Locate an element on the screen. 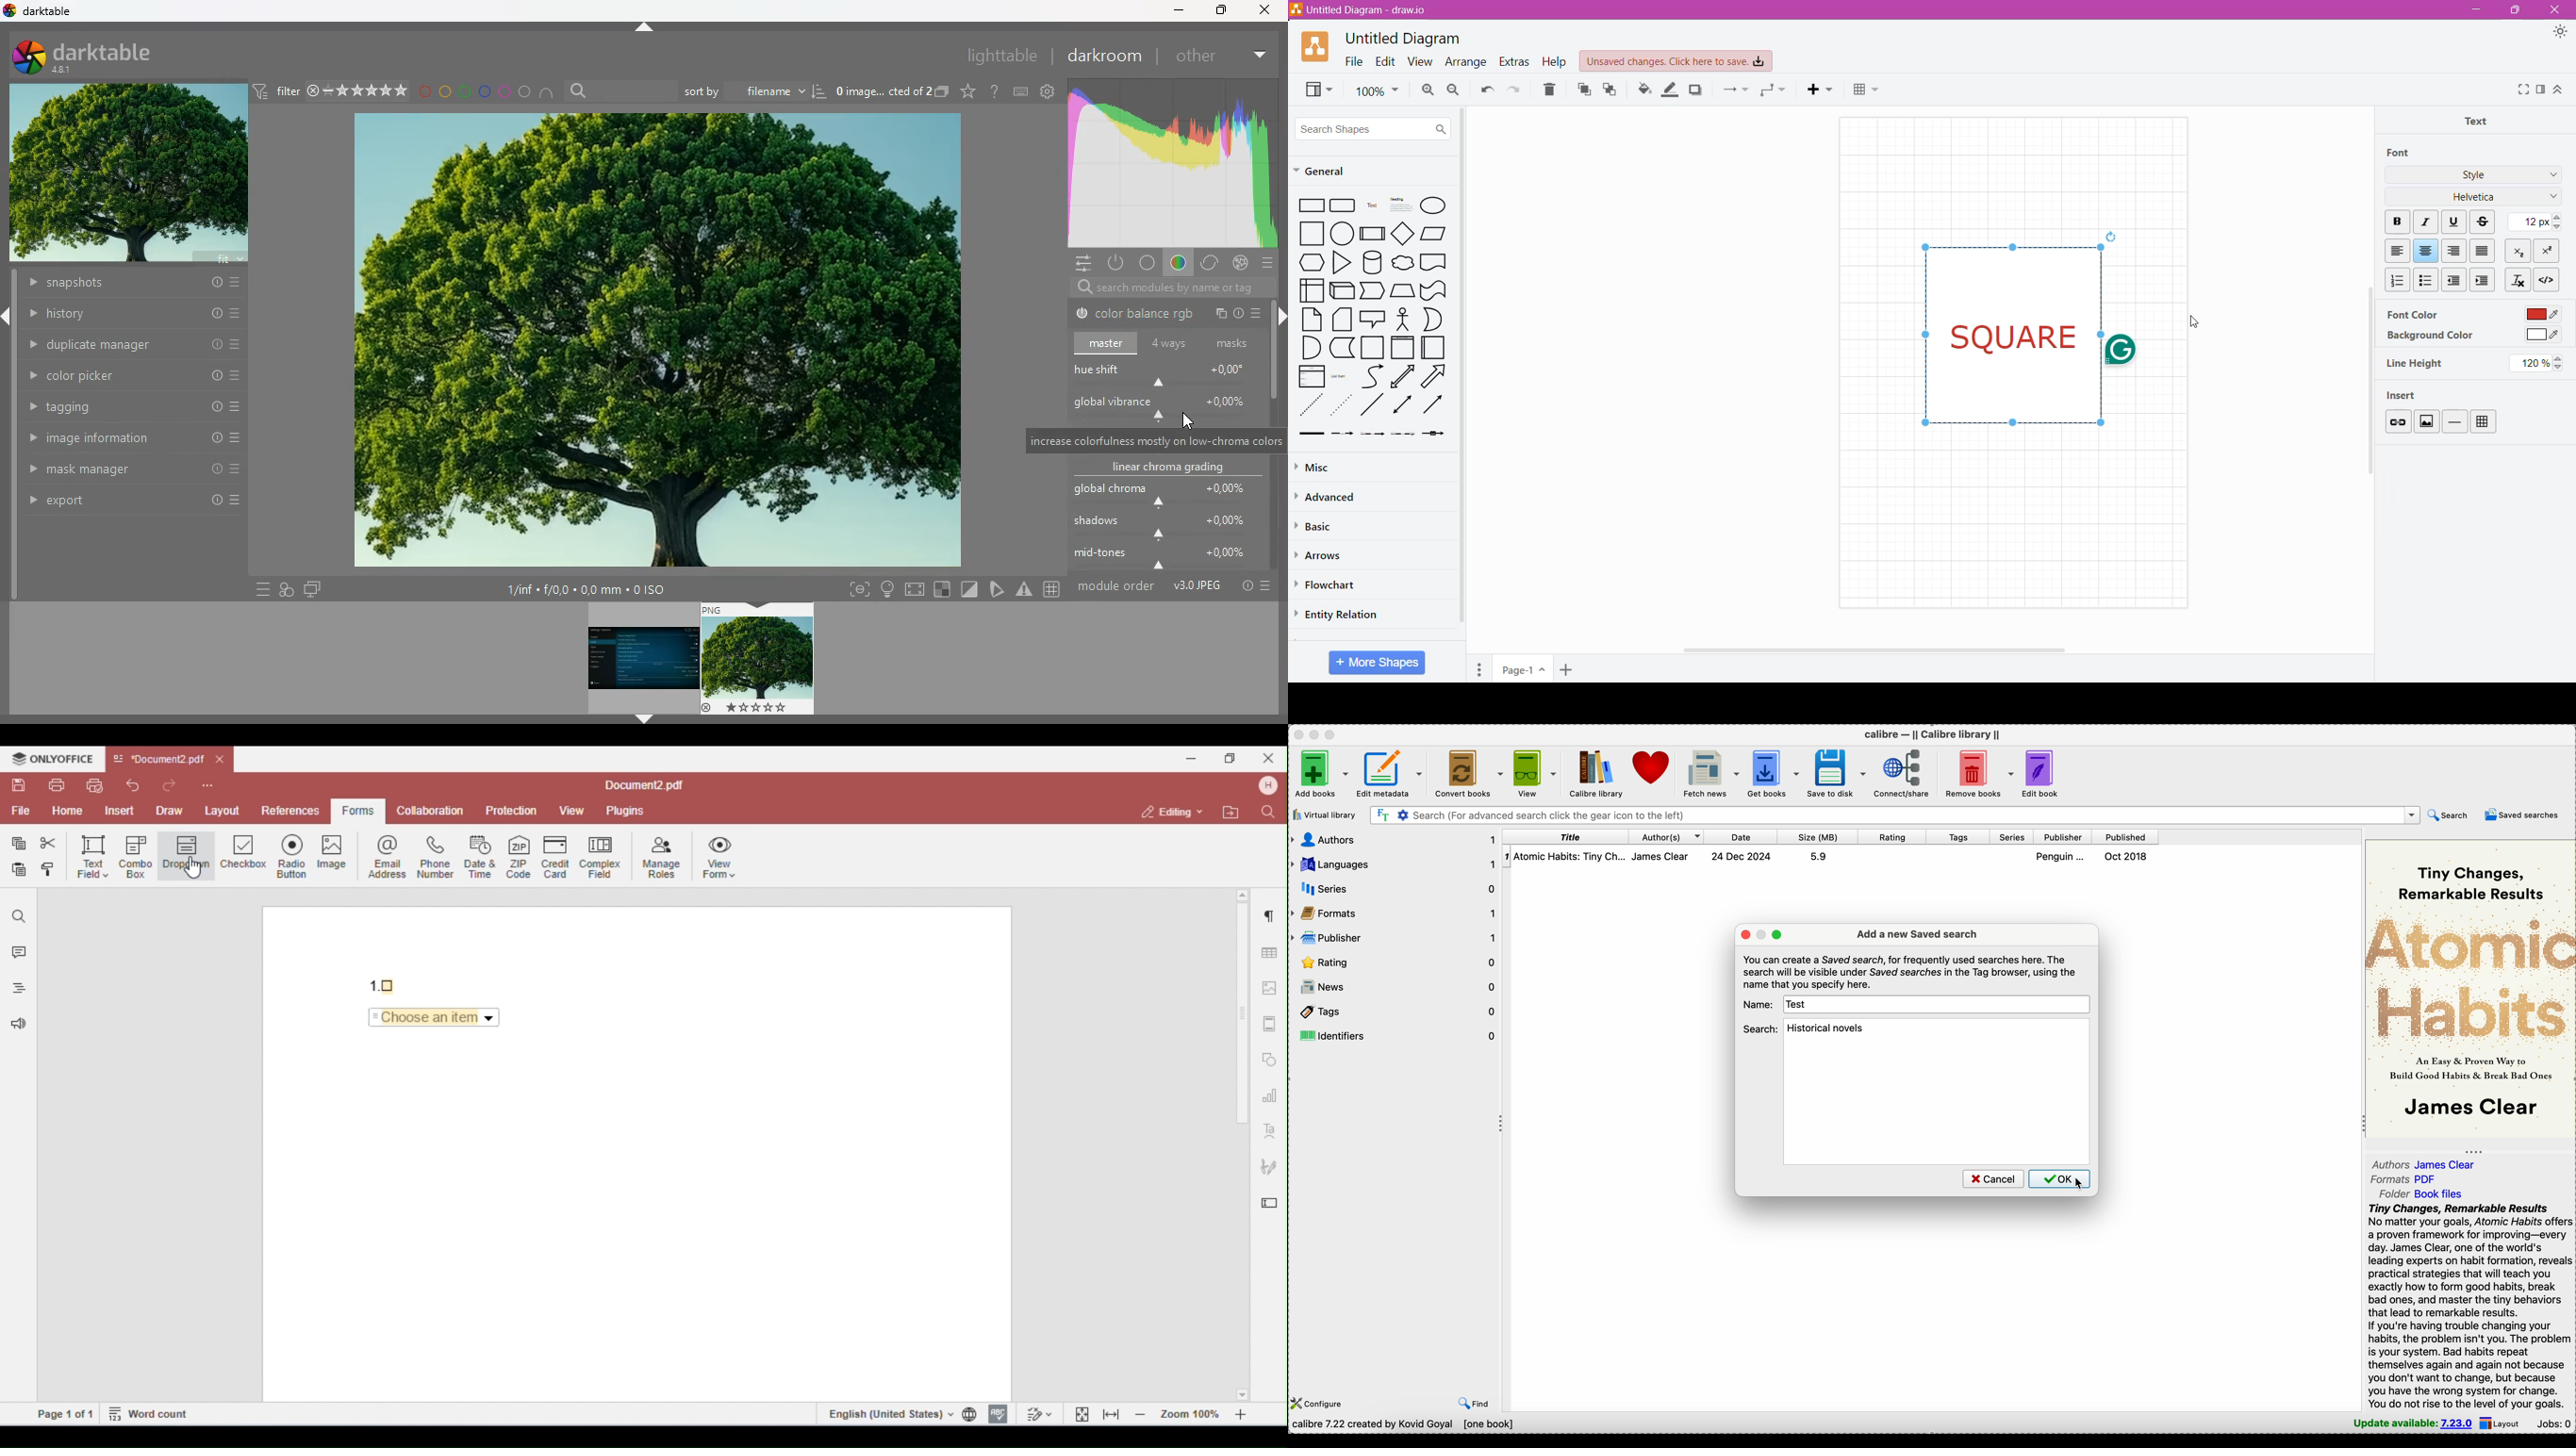  File is located at coordinates (1354, 60).